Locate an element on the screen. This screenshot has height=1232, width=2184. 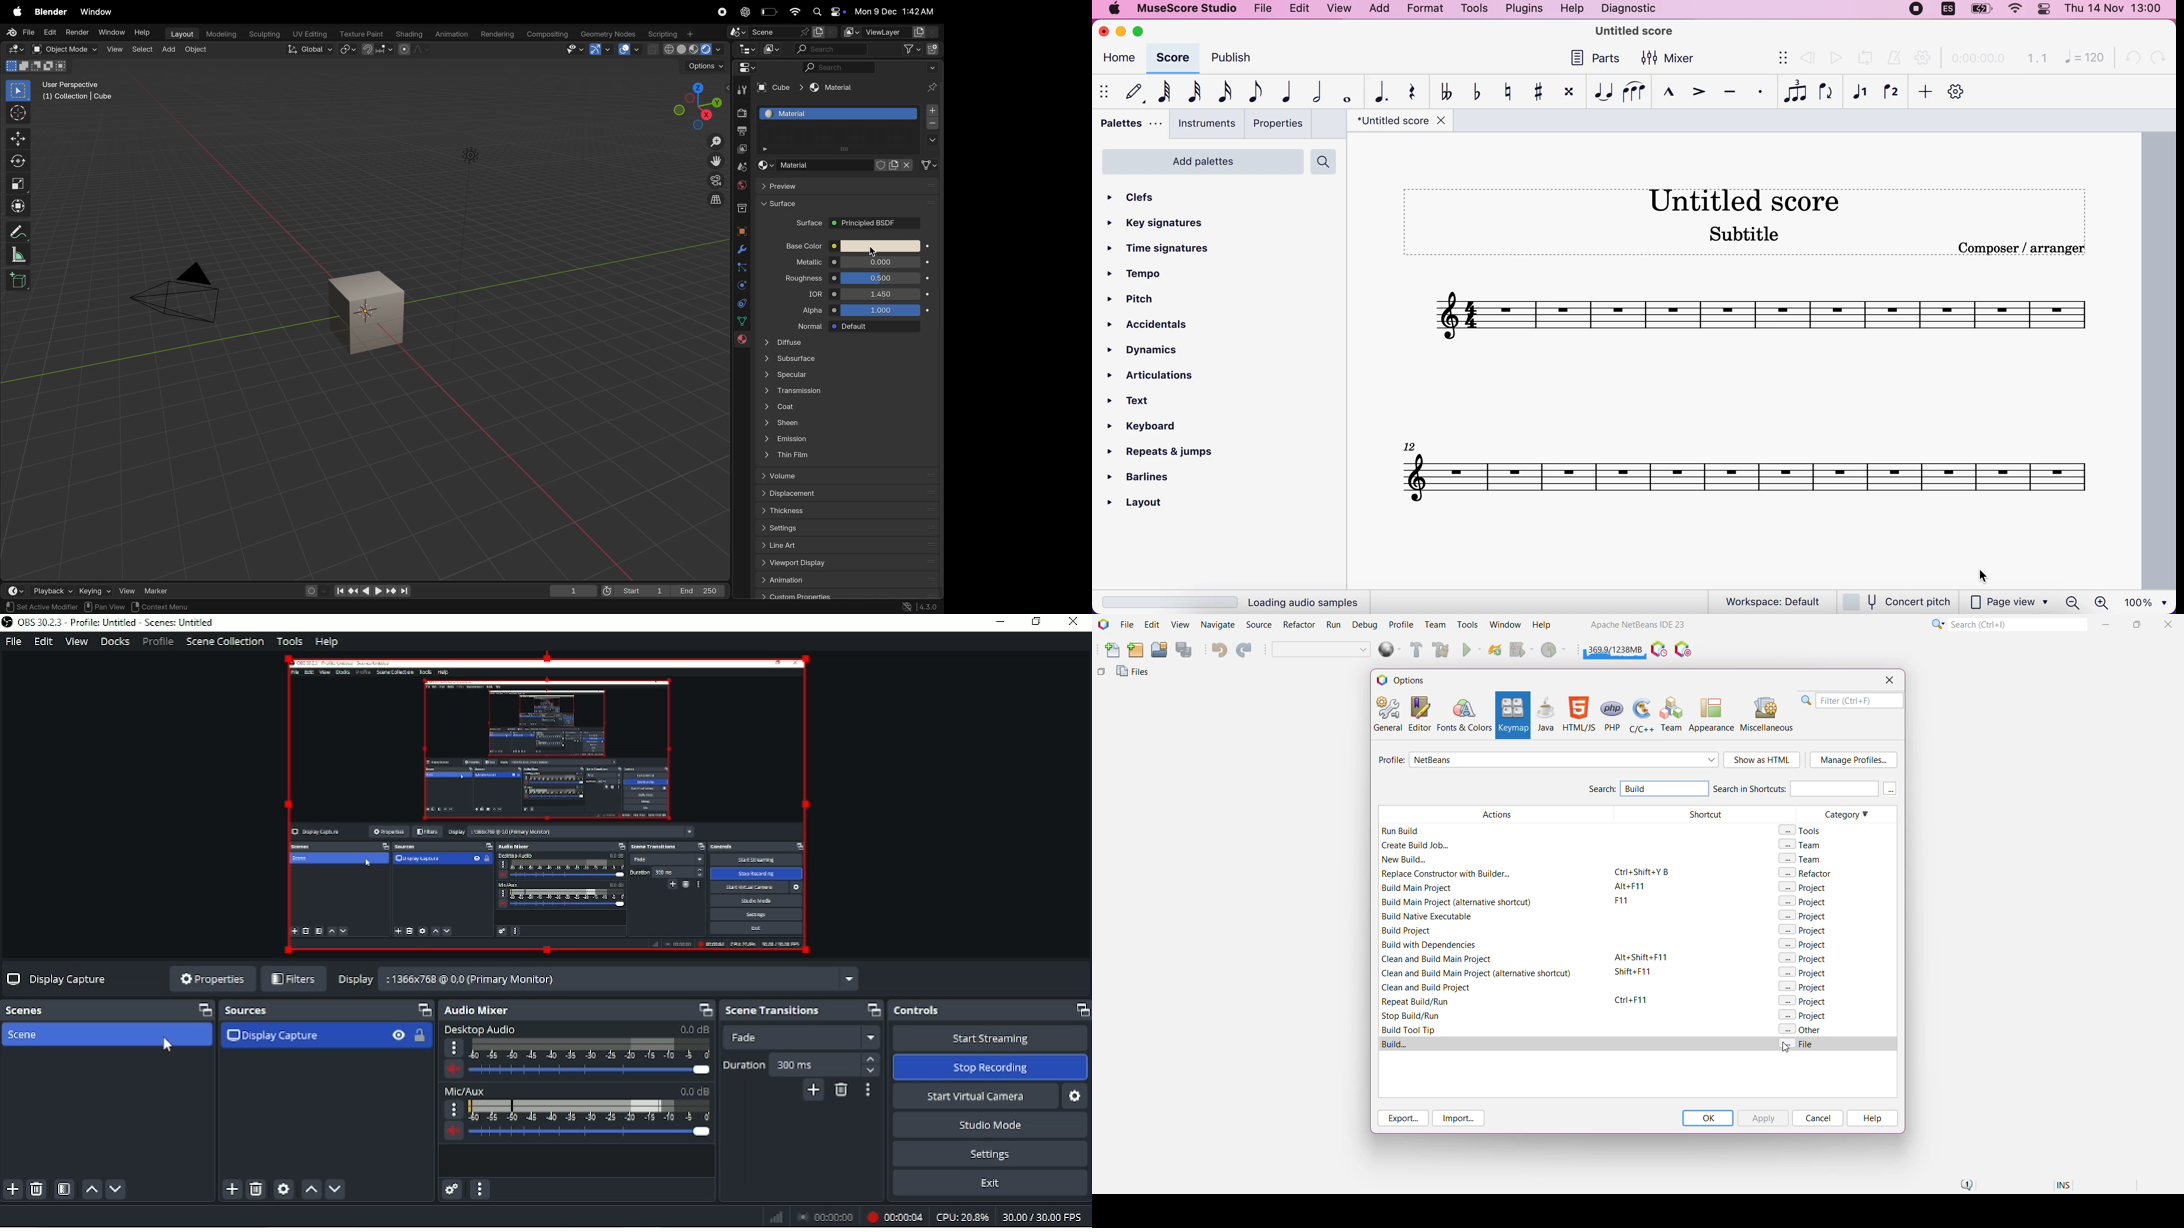
Window is located at coordinates (96, 13).